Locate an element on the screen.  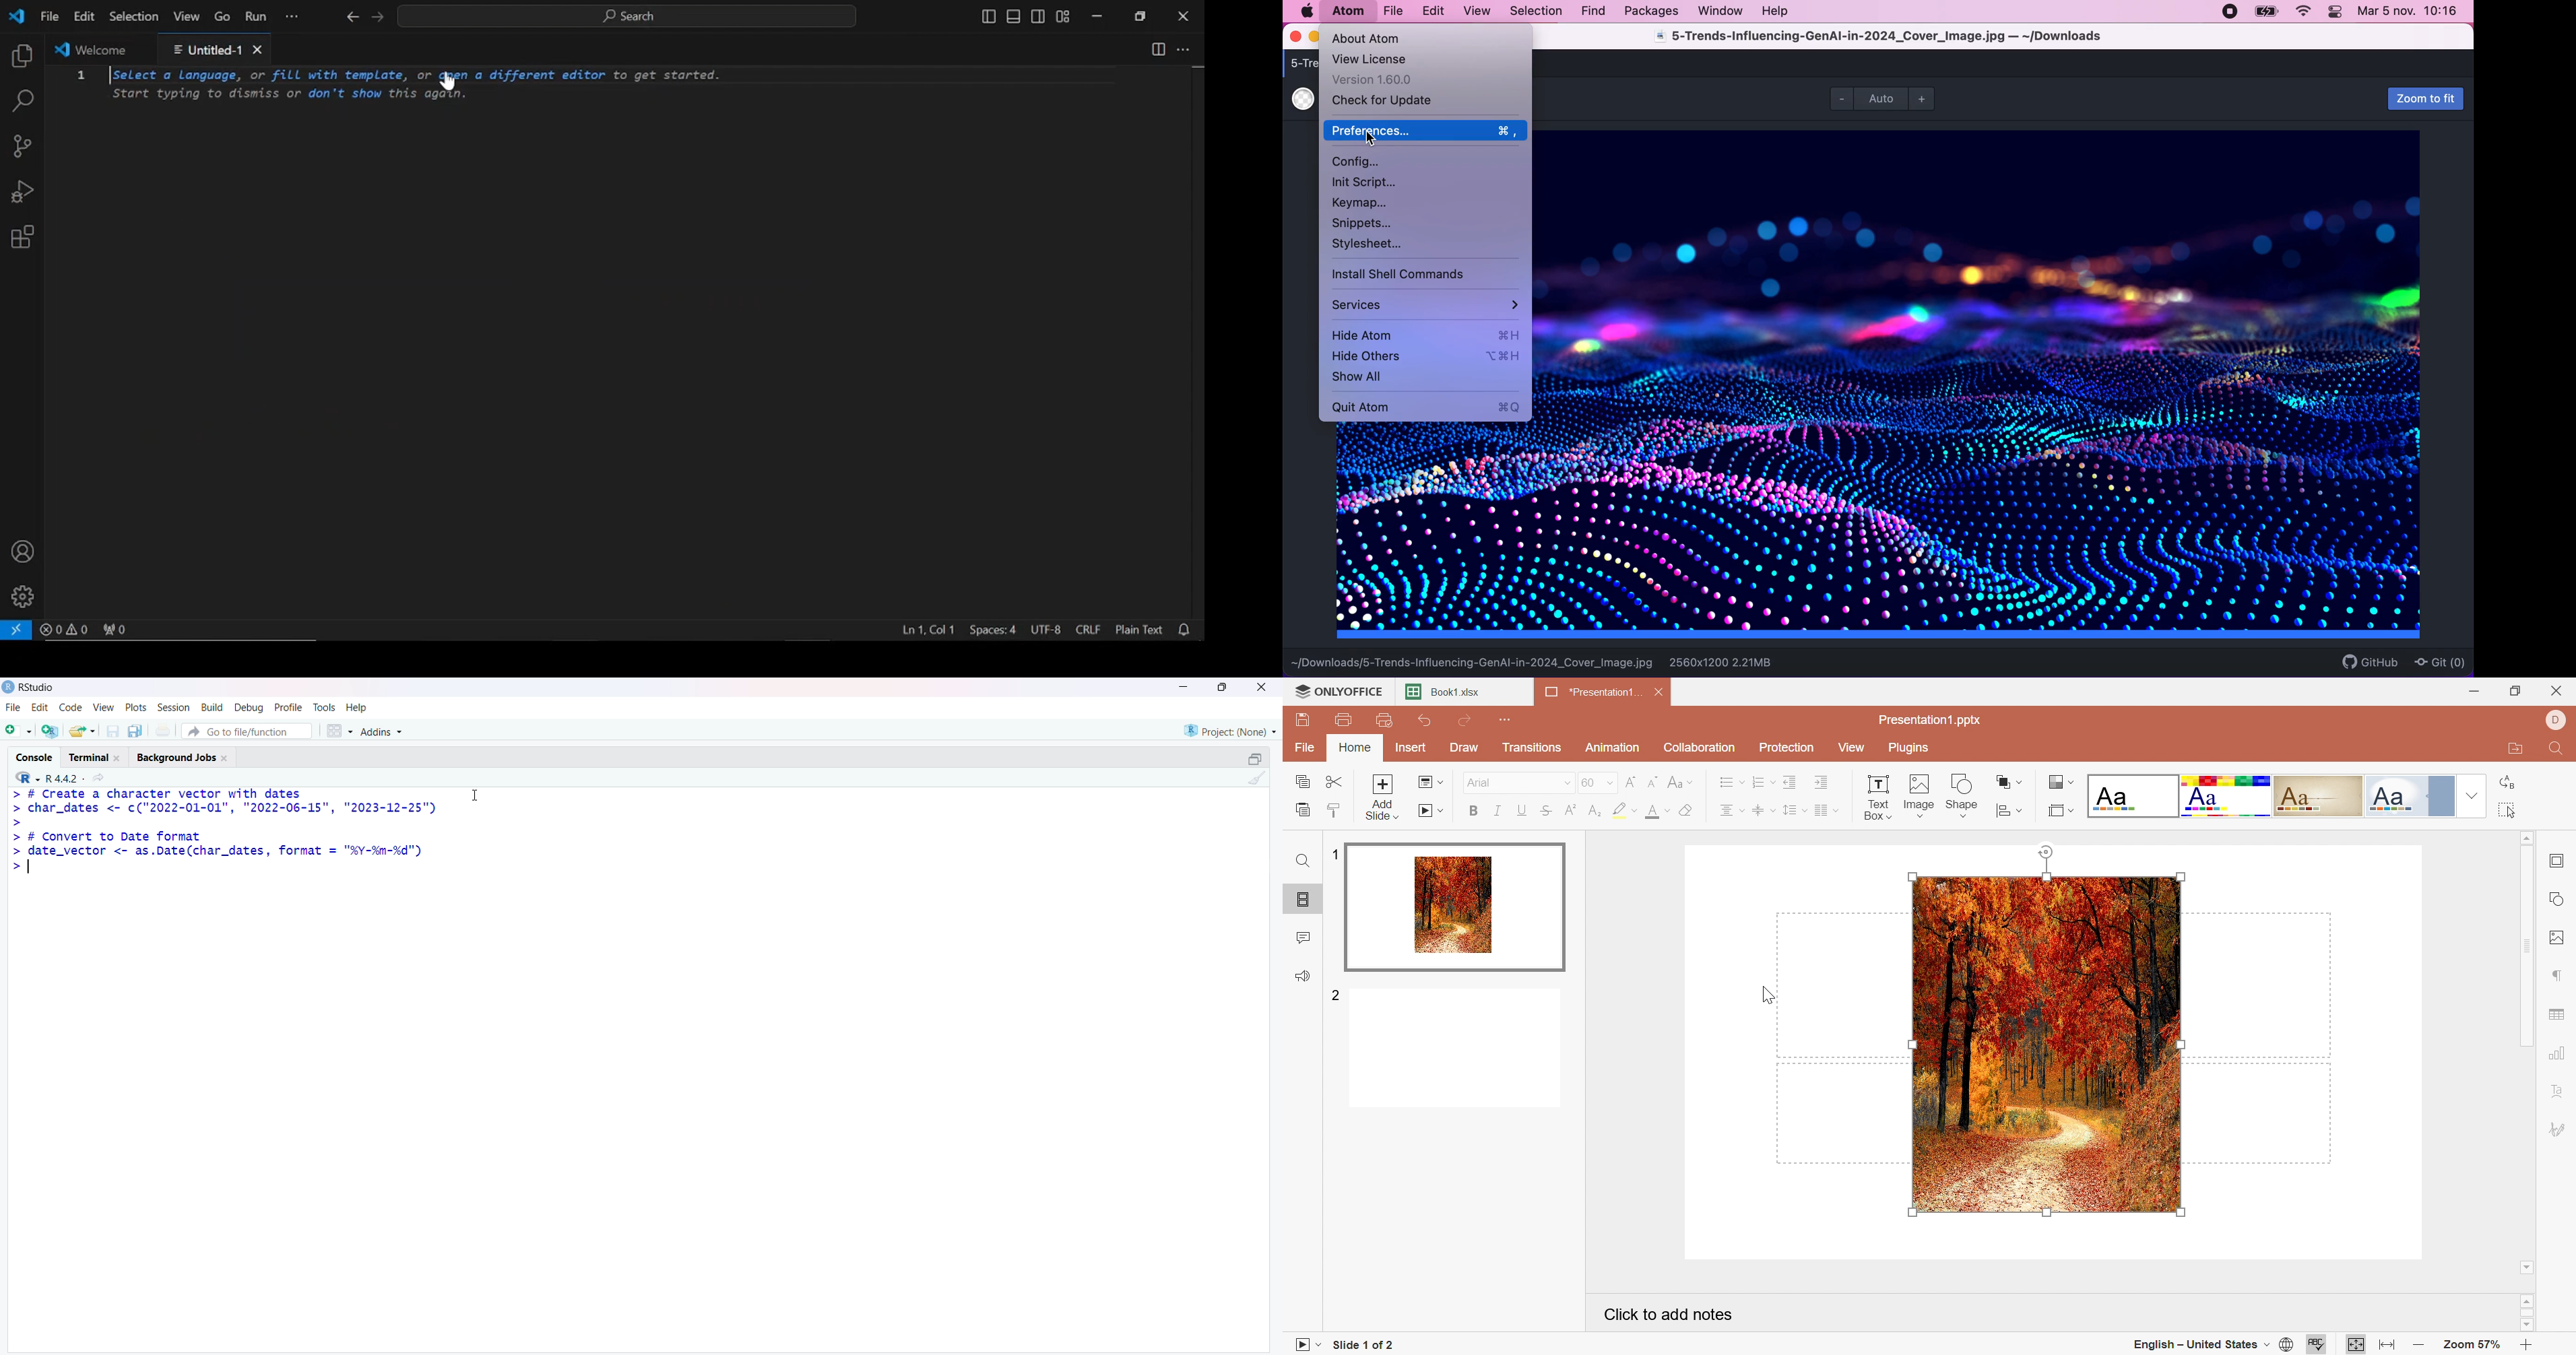
Minimize is located at coordinates (1187, 686).